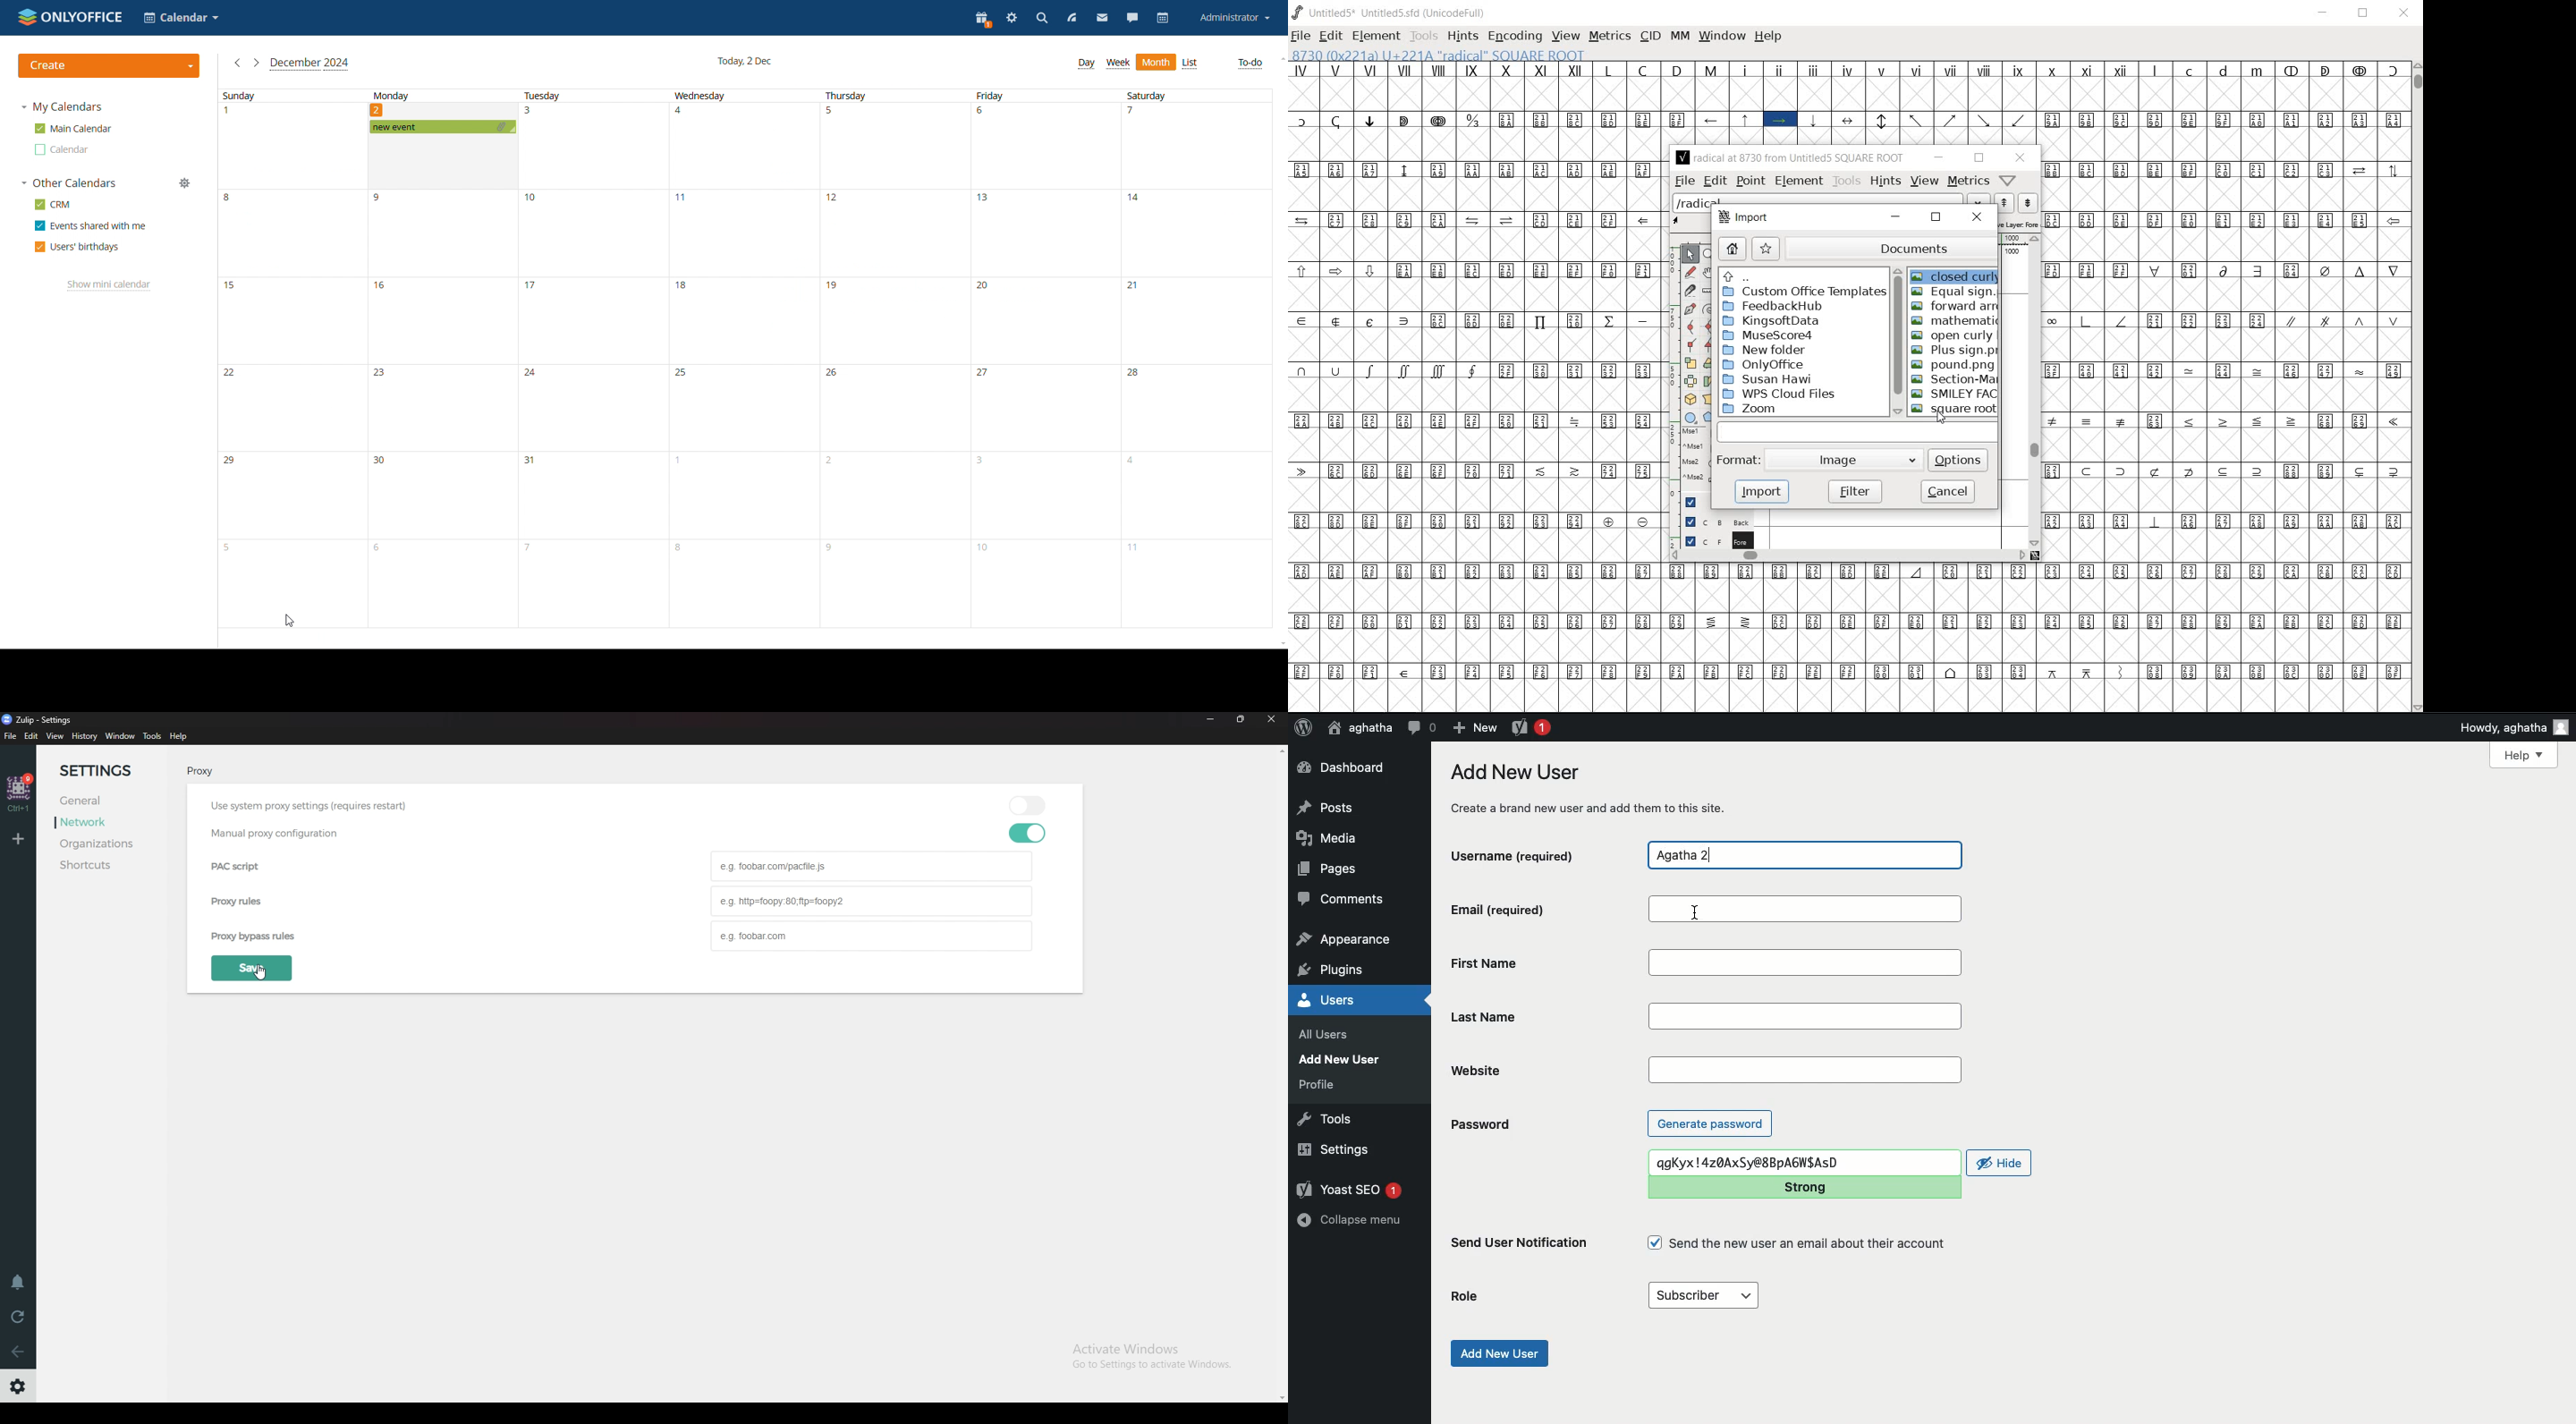 The width and height of the screenshot is (2576, 1428). What do you see at coordinates (197, 773) in the screenshot?
I see `pRoxy` at bounding box center [197, 773].